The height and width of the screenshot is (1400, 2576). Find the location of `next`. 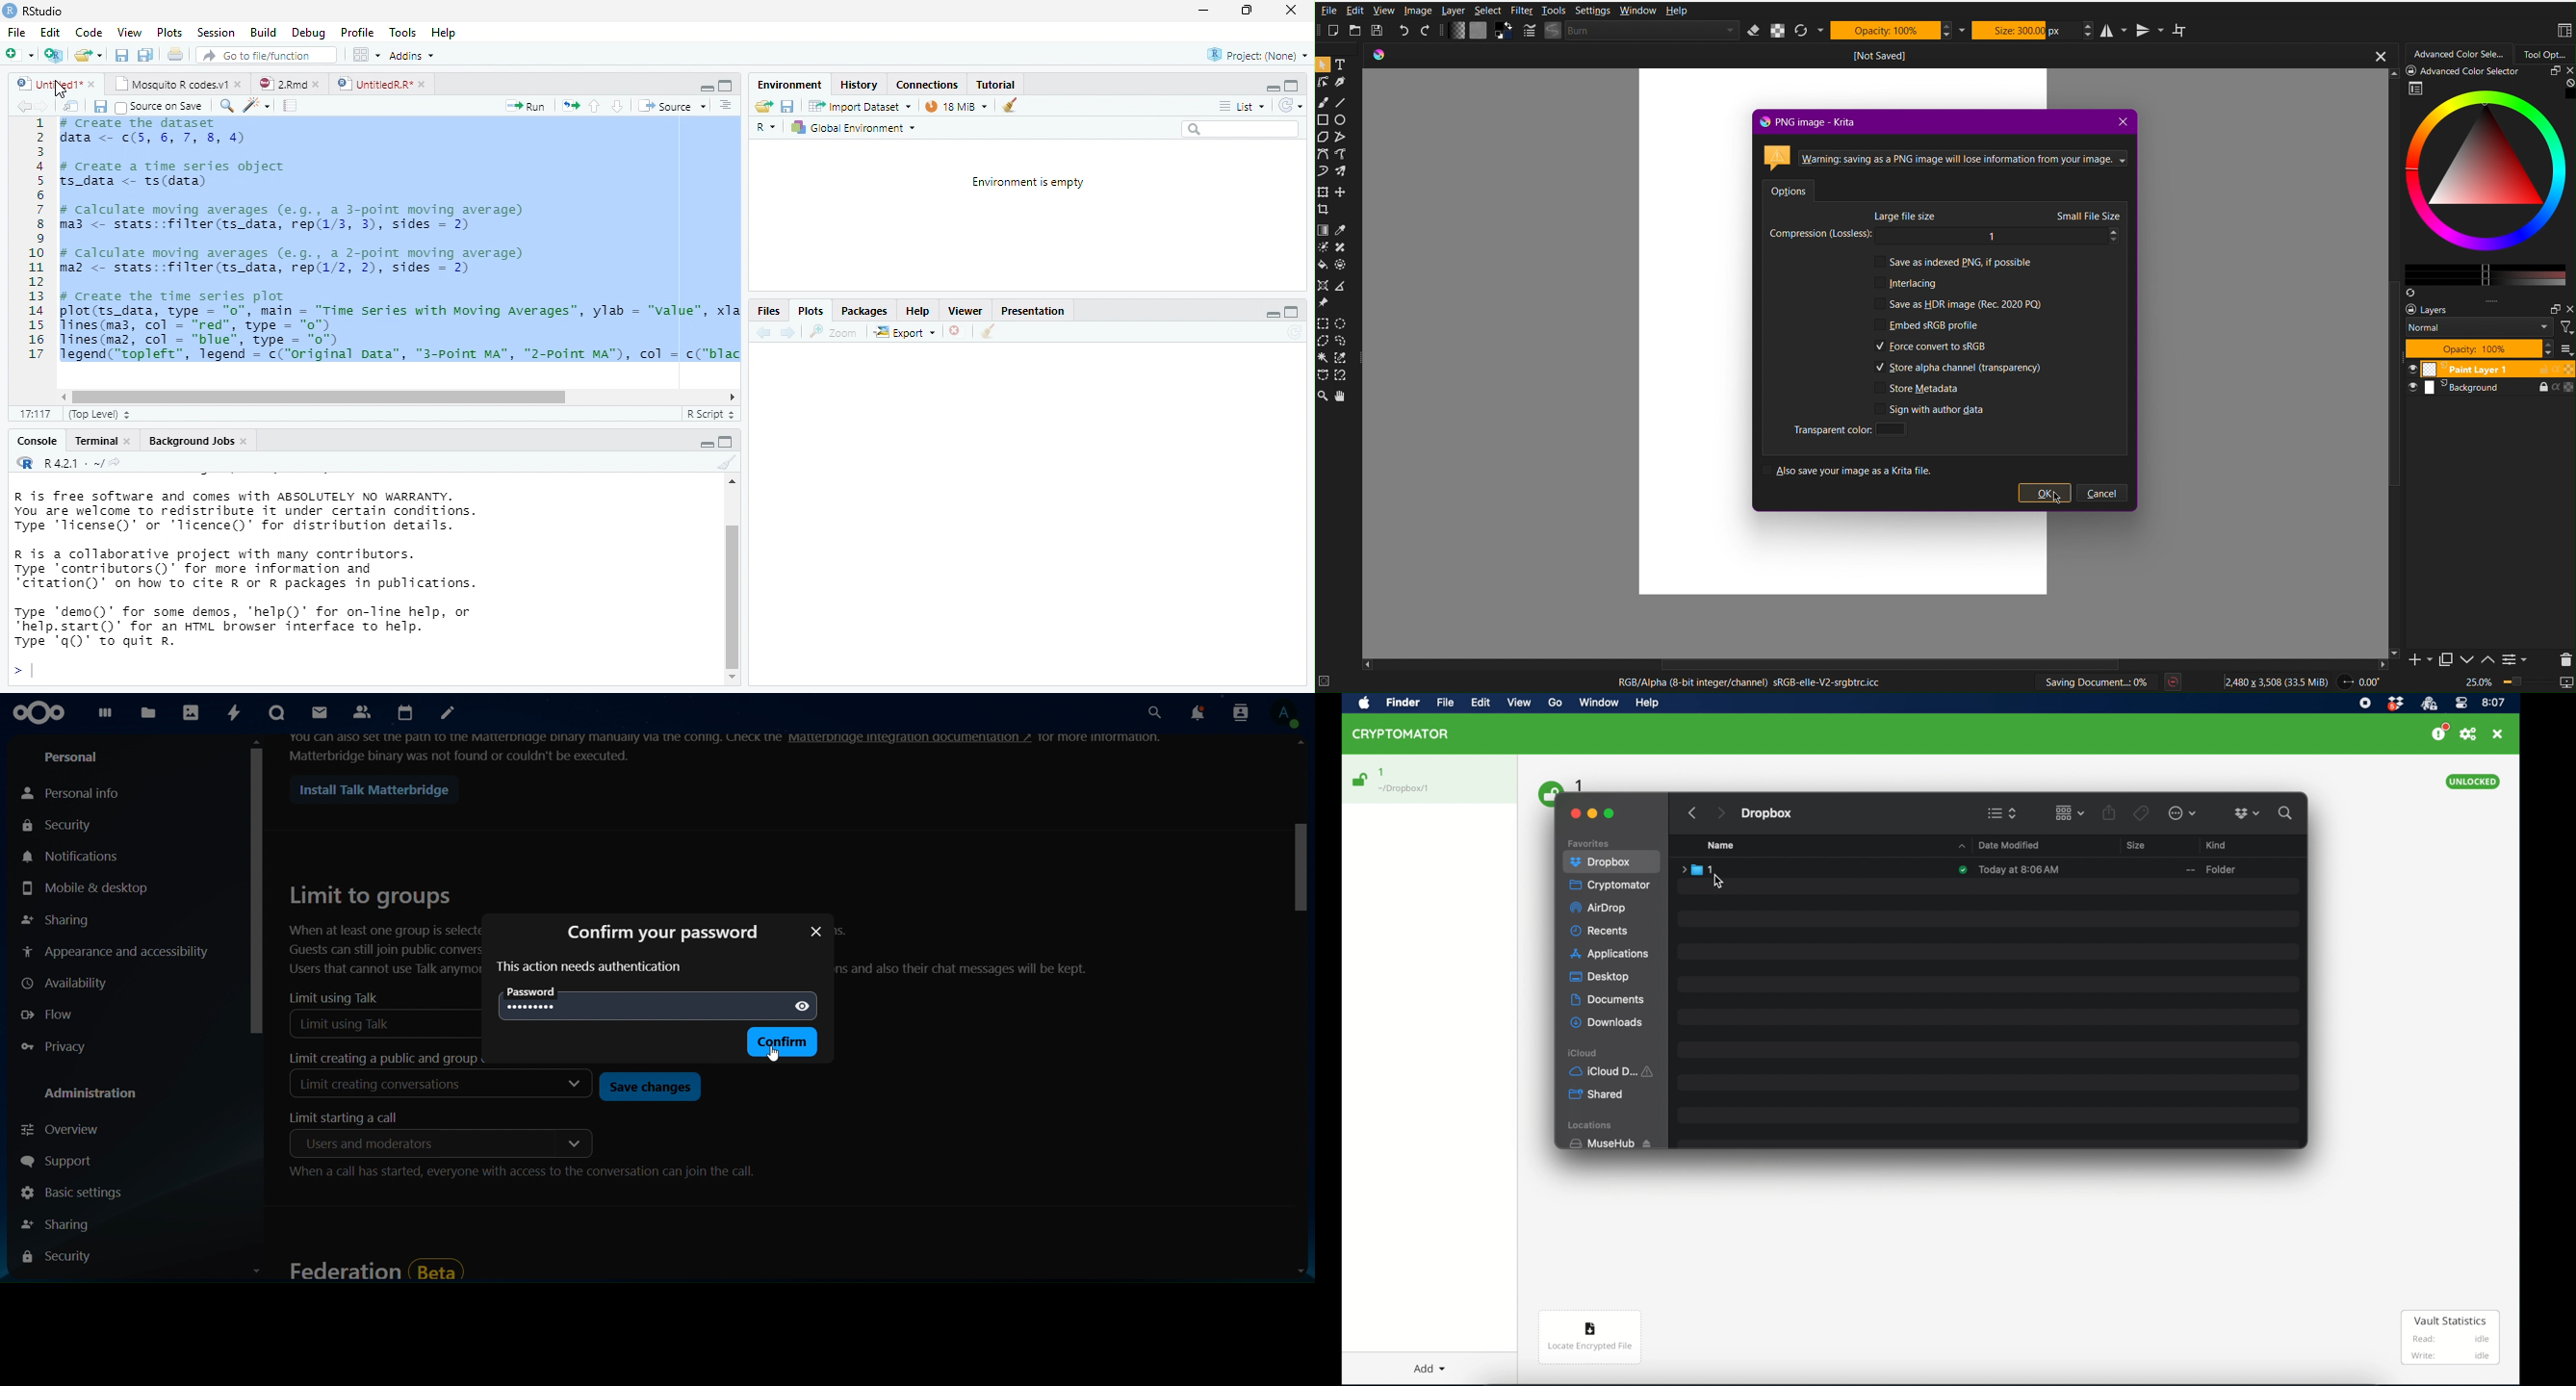

next is located at coordinates (788, 332).